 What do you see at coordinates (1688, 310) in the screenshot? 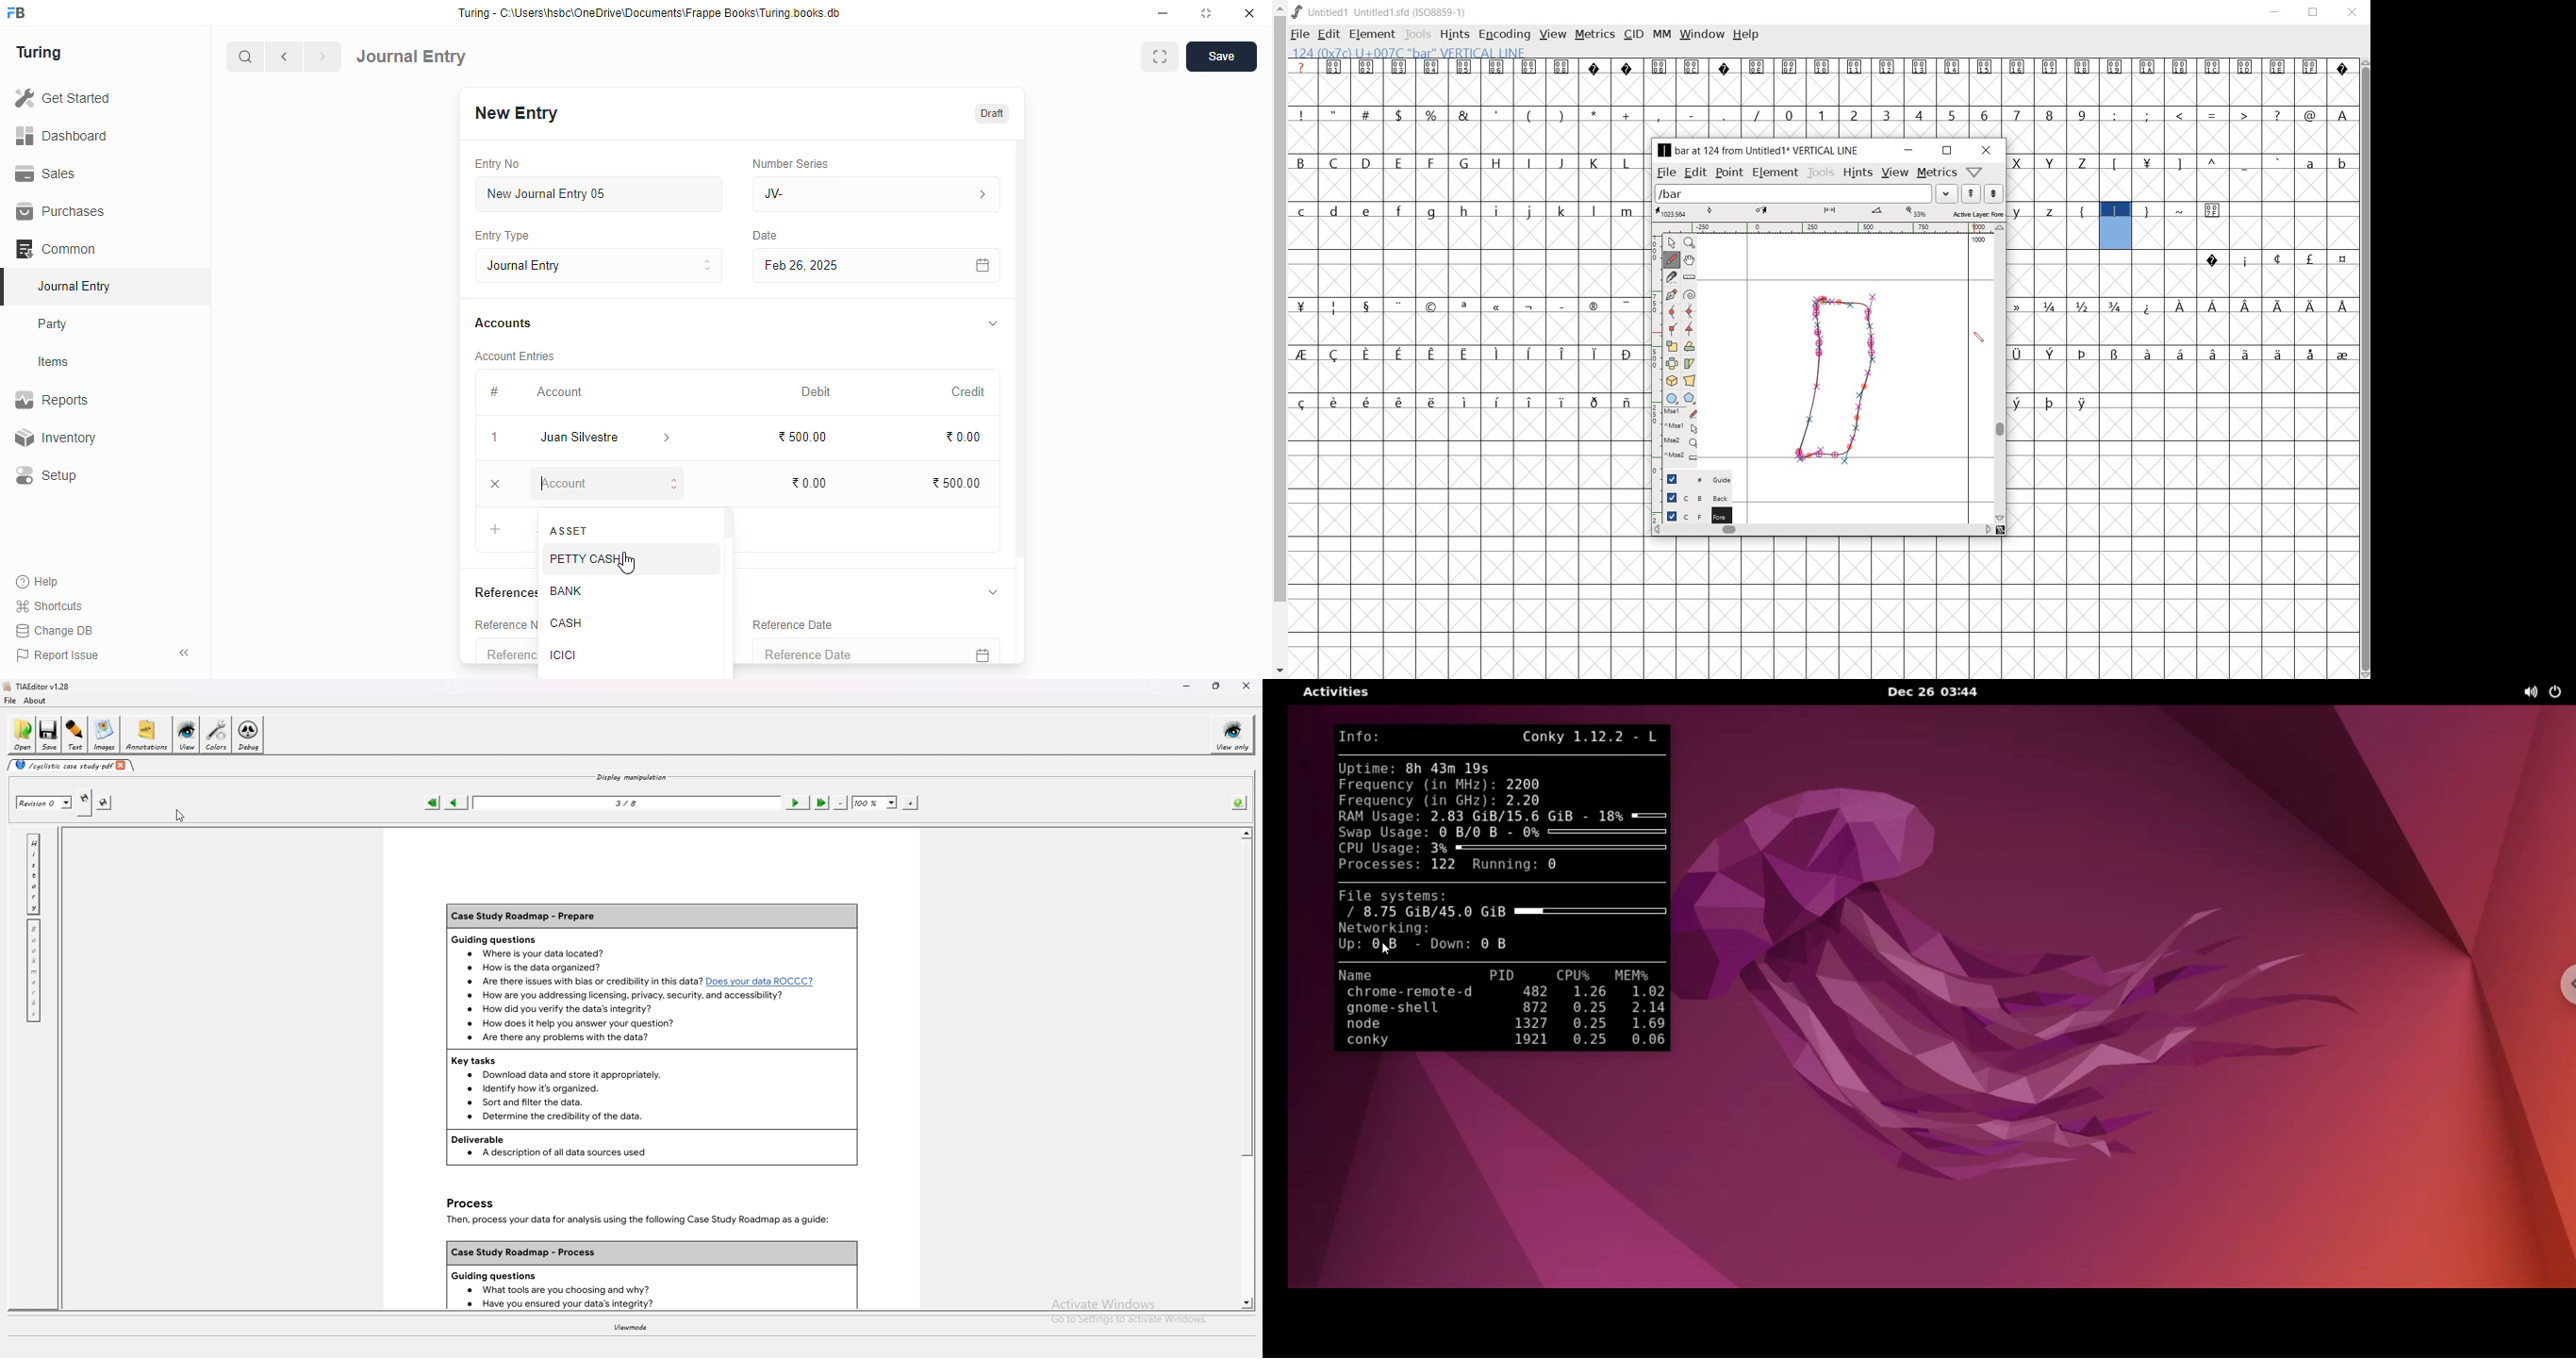
I see `add a curve point always either horizontal or vertical` at bounding box center [1688, 310].